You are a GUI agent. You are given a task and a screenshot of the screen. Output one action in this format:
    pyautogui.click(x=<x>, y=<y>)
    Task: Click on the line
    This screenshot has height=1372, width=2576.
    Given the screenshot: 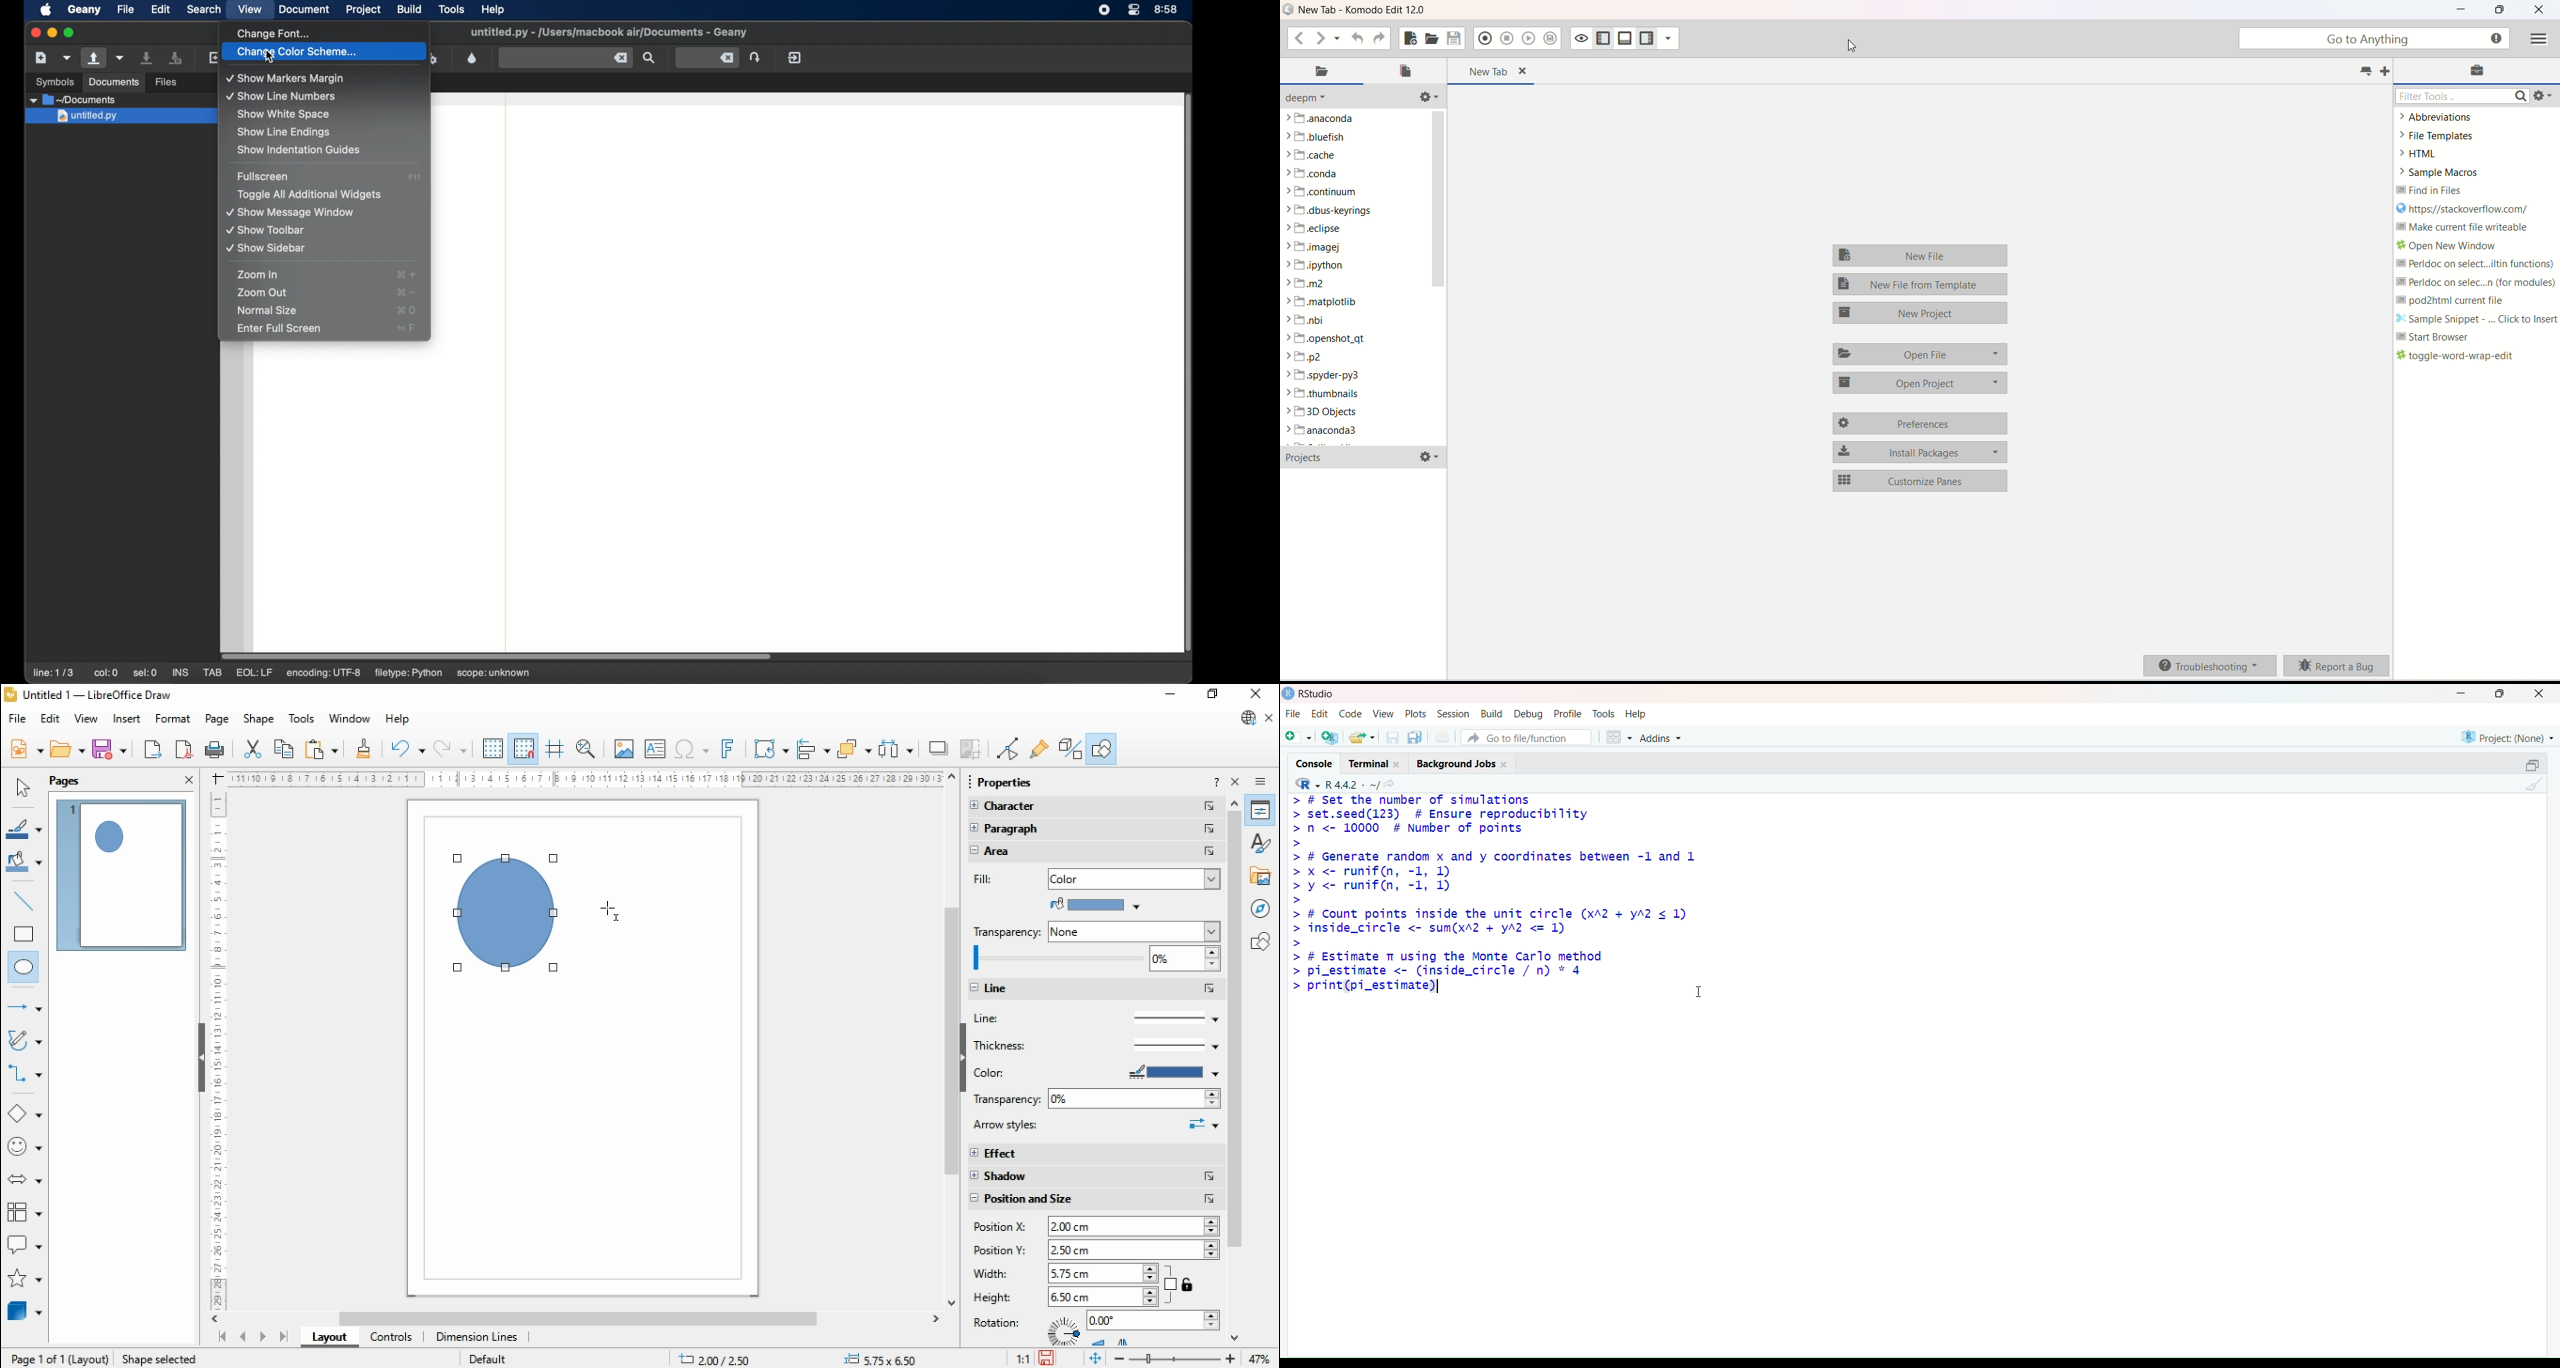 What is the action you would take?
    pyautogui.click(x=1093, y=1018)
    